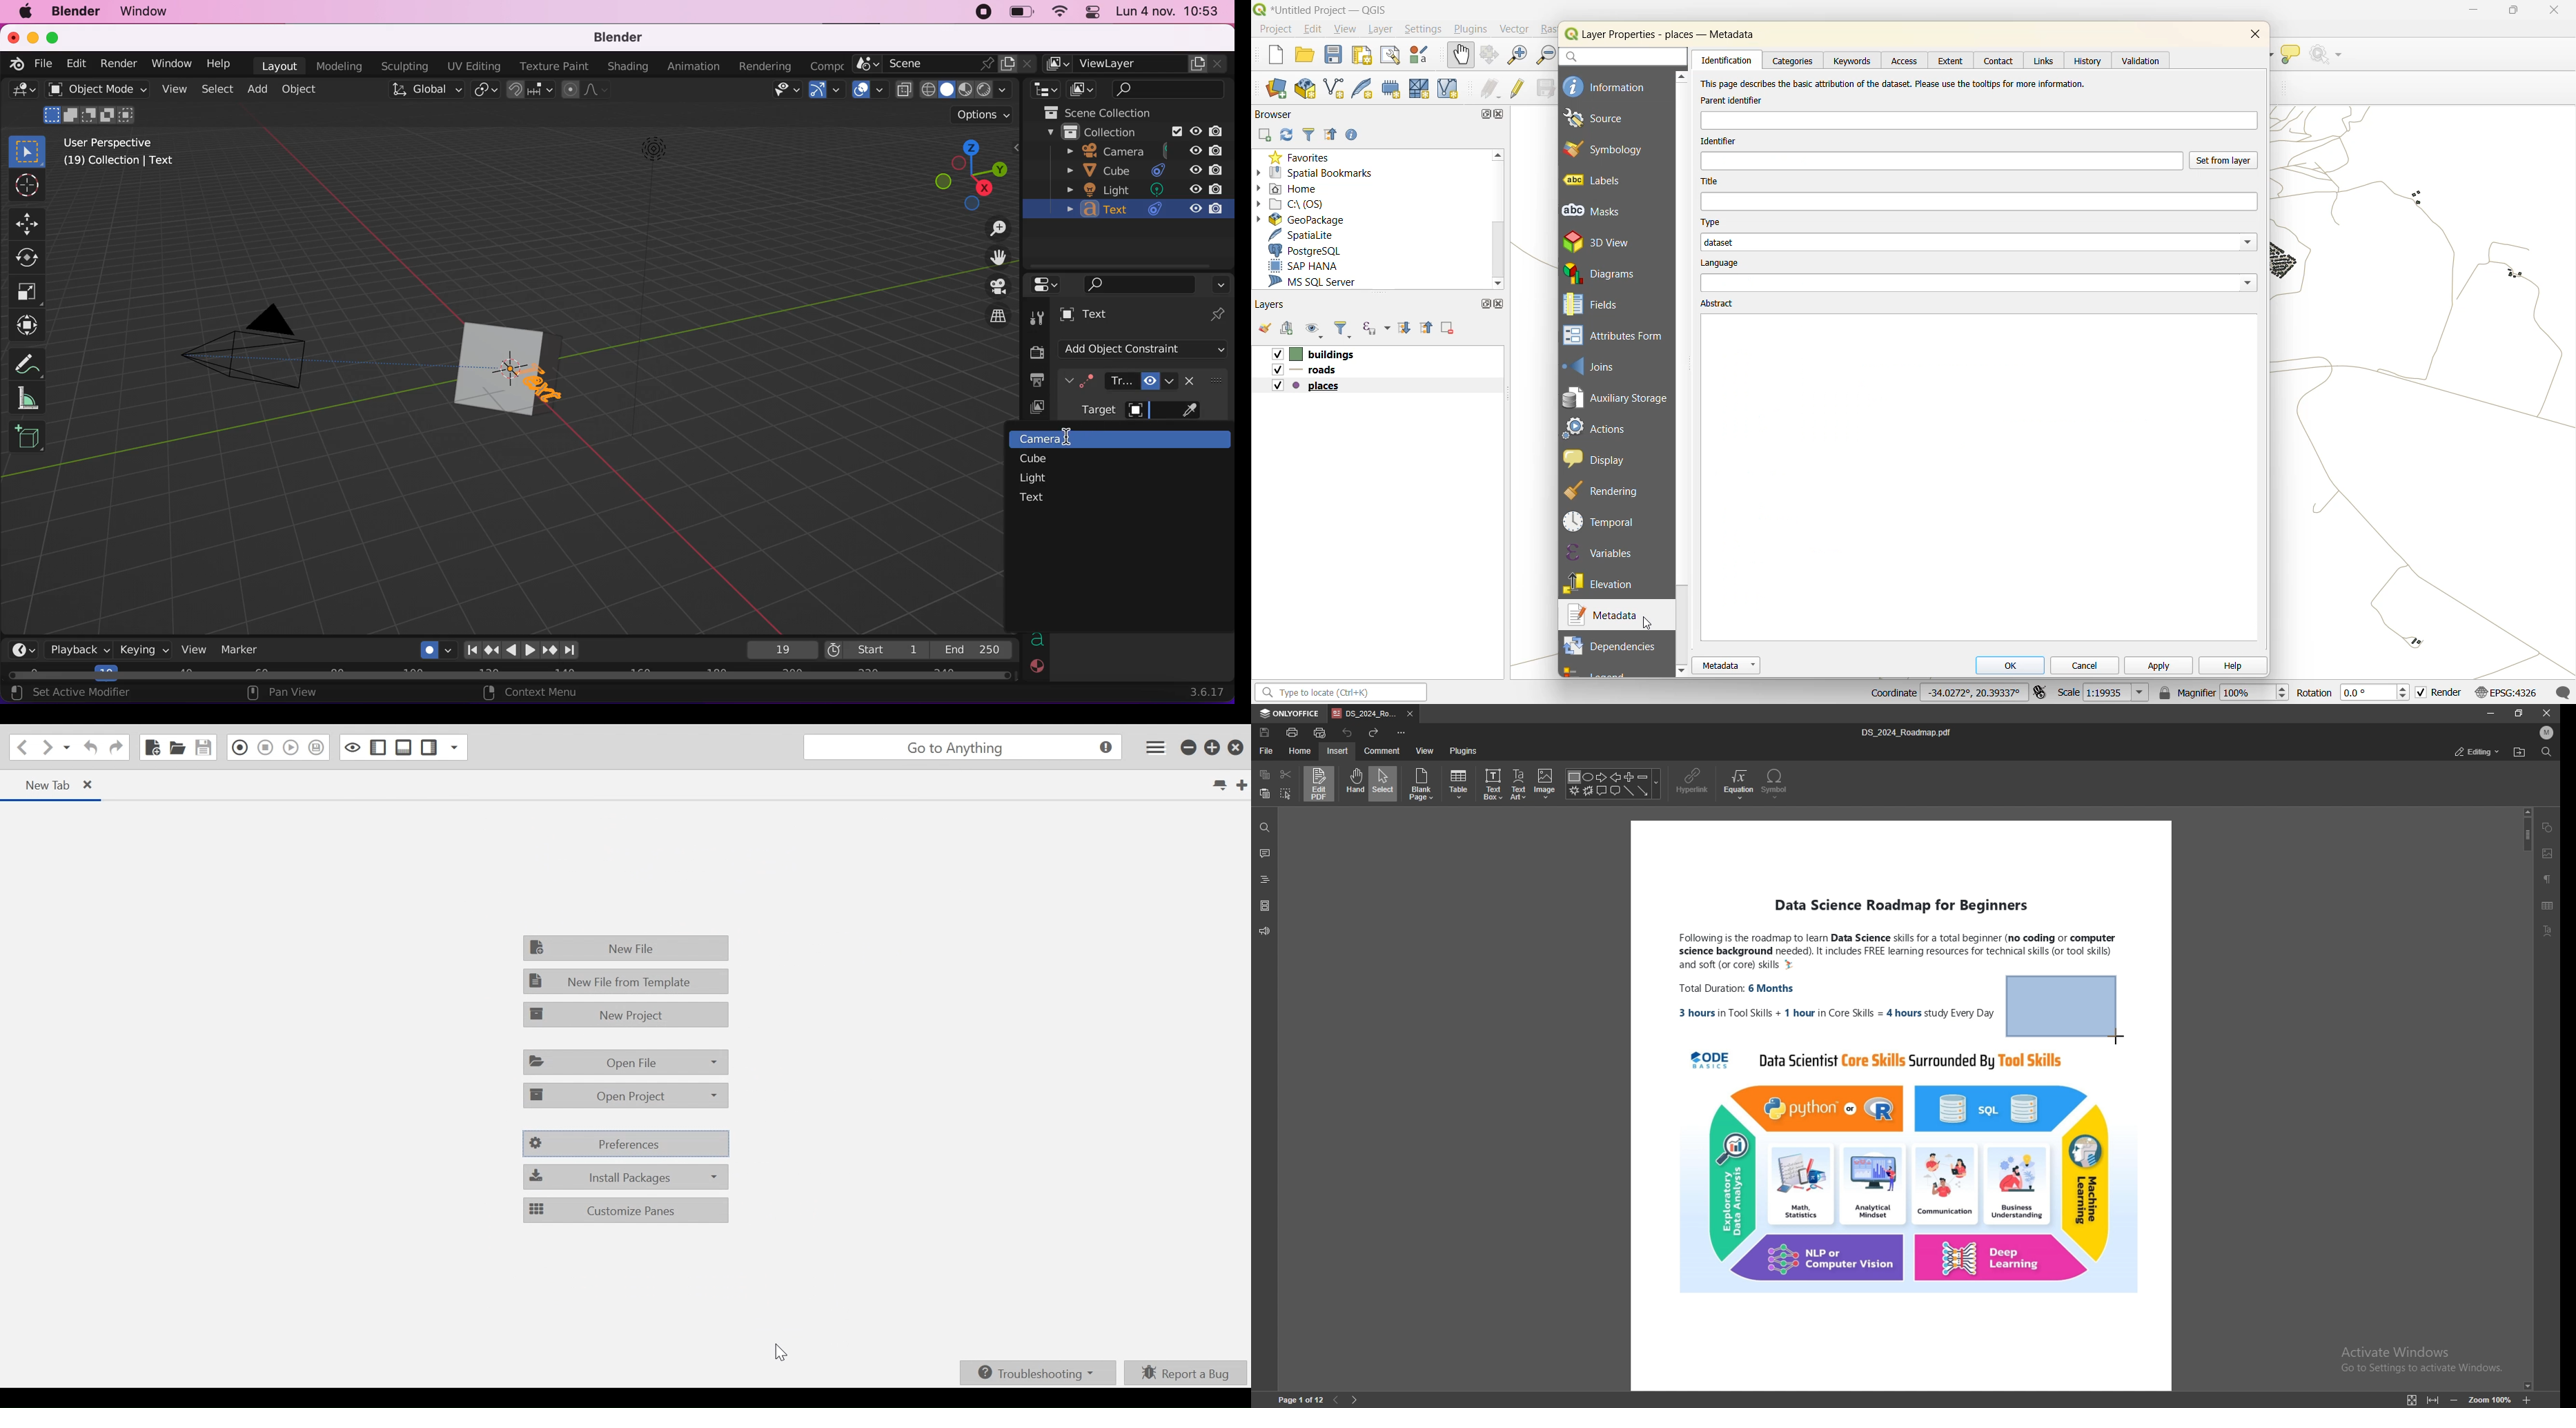  Describe the element at coordinates (476, 64) in the screenshot. I see `uv editing` at that location.